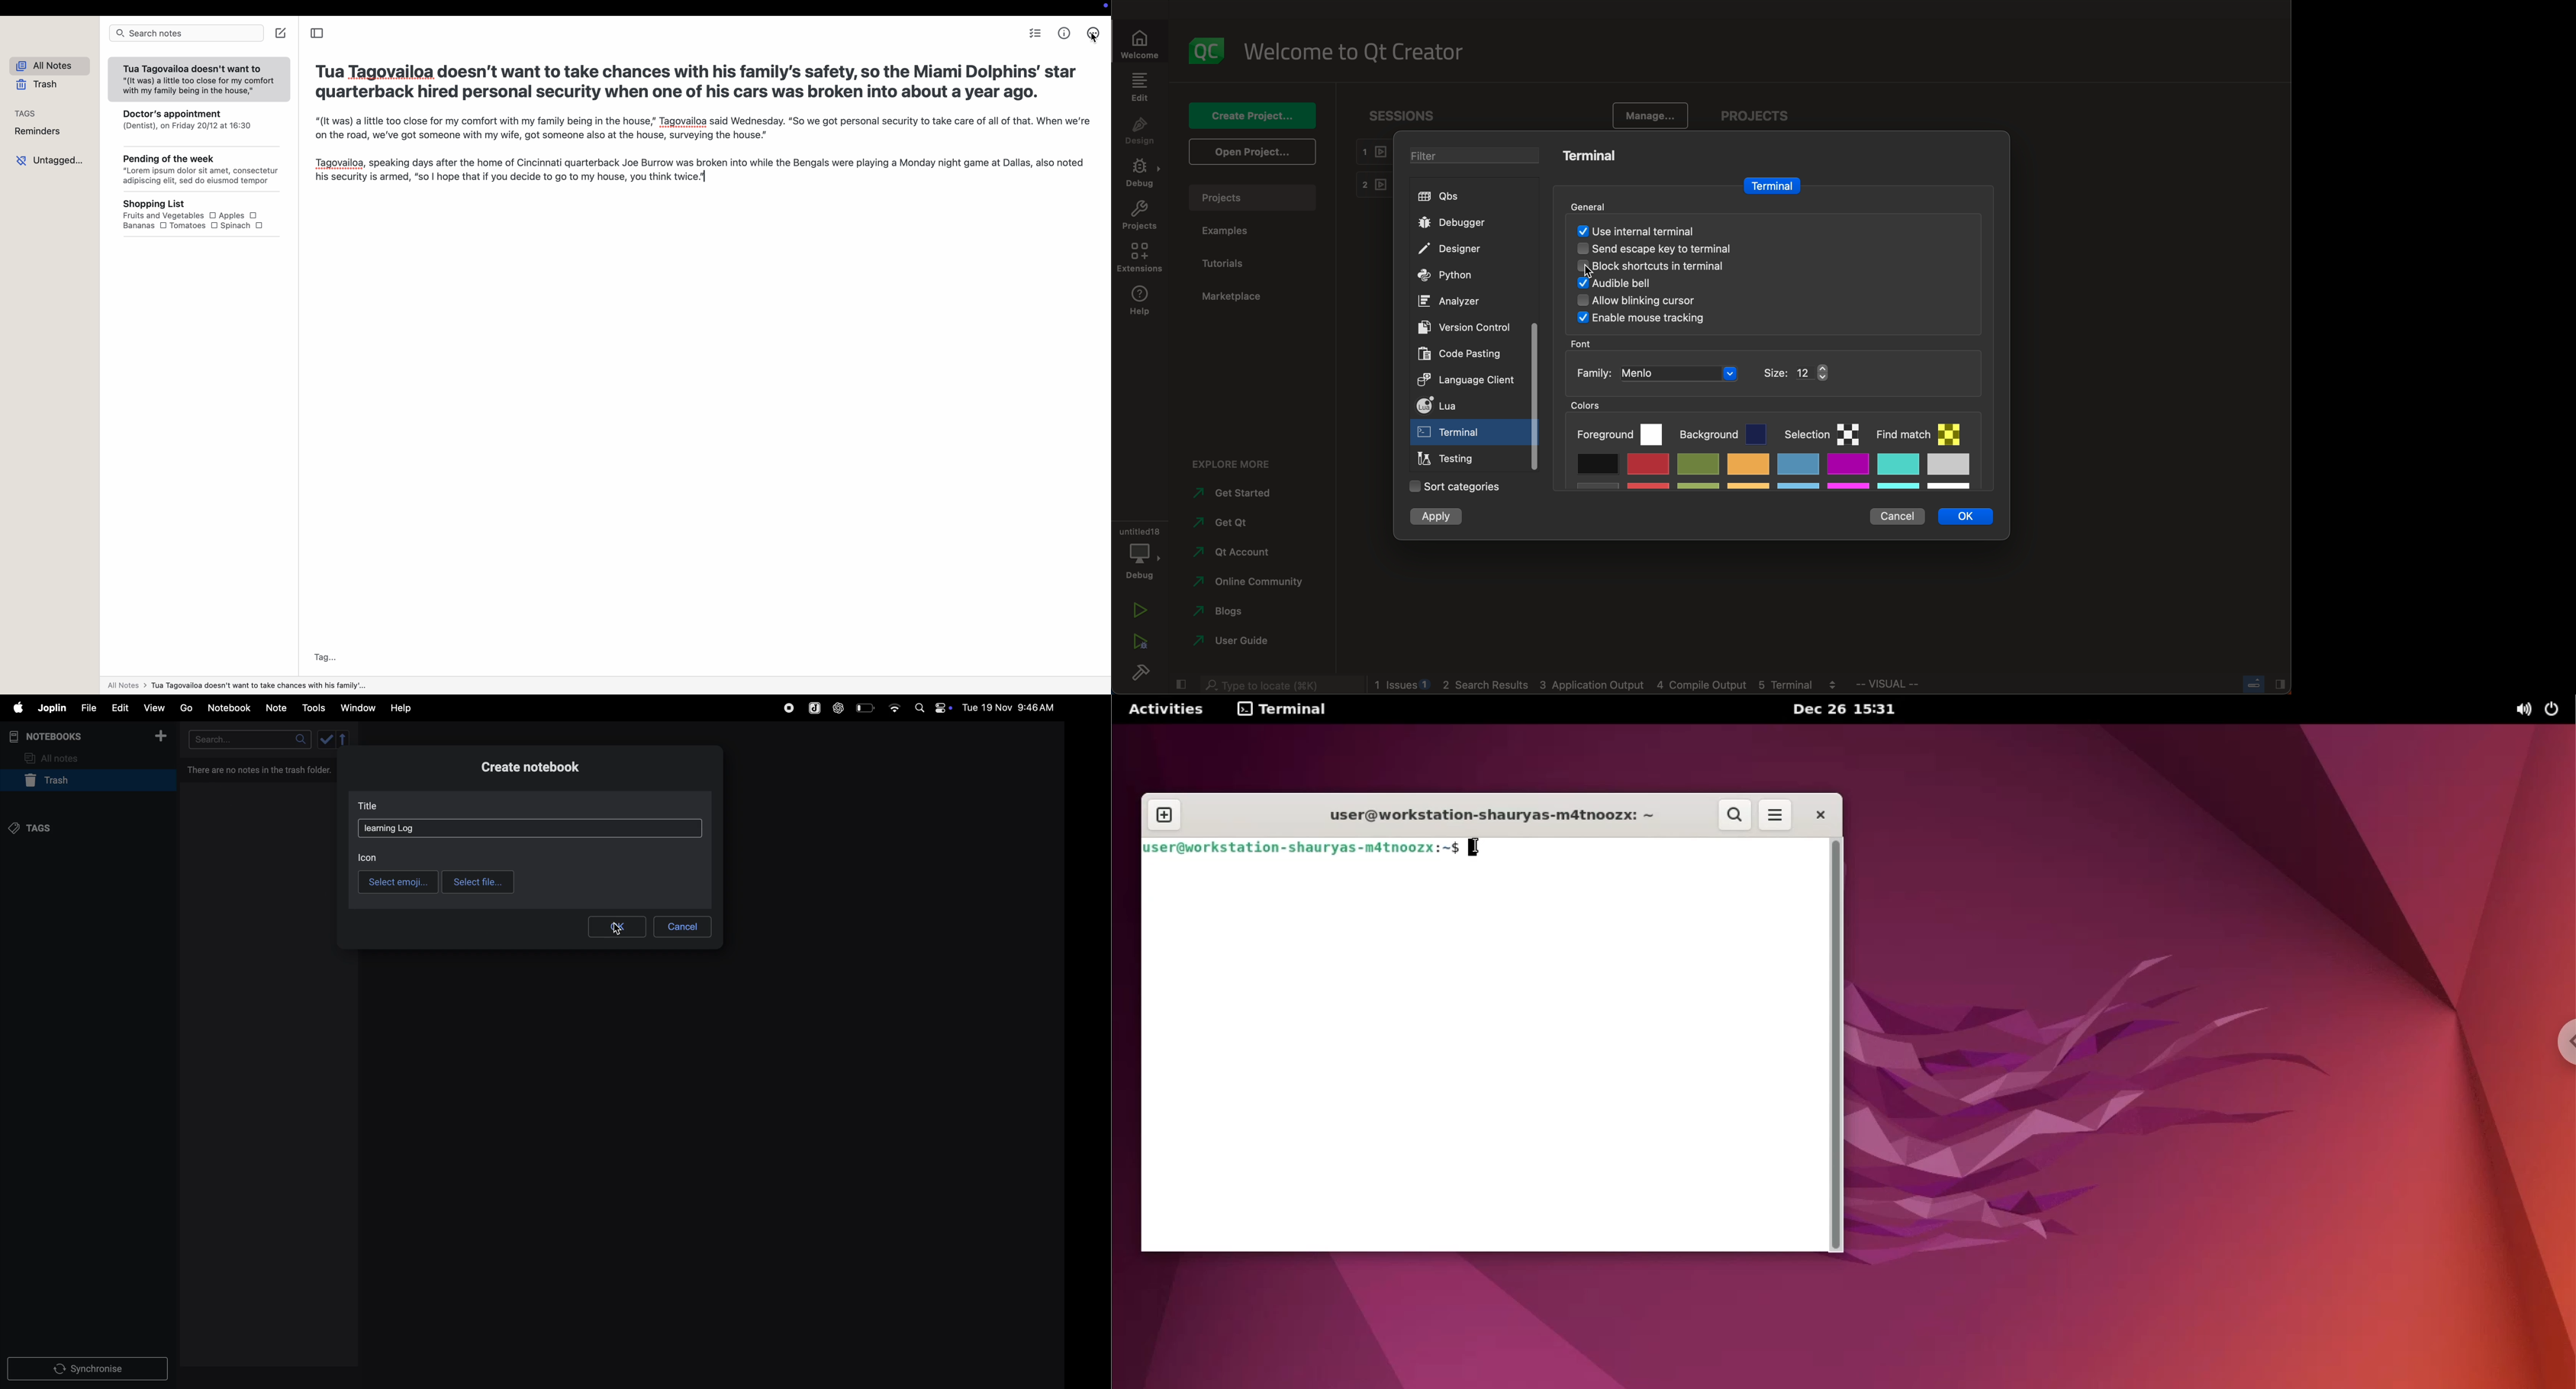 This screenshot has height=1400, width=2576. What do you see at coordinates (119, 708) in the screenshot?
I see `edit` at bounding box center [119, 708].